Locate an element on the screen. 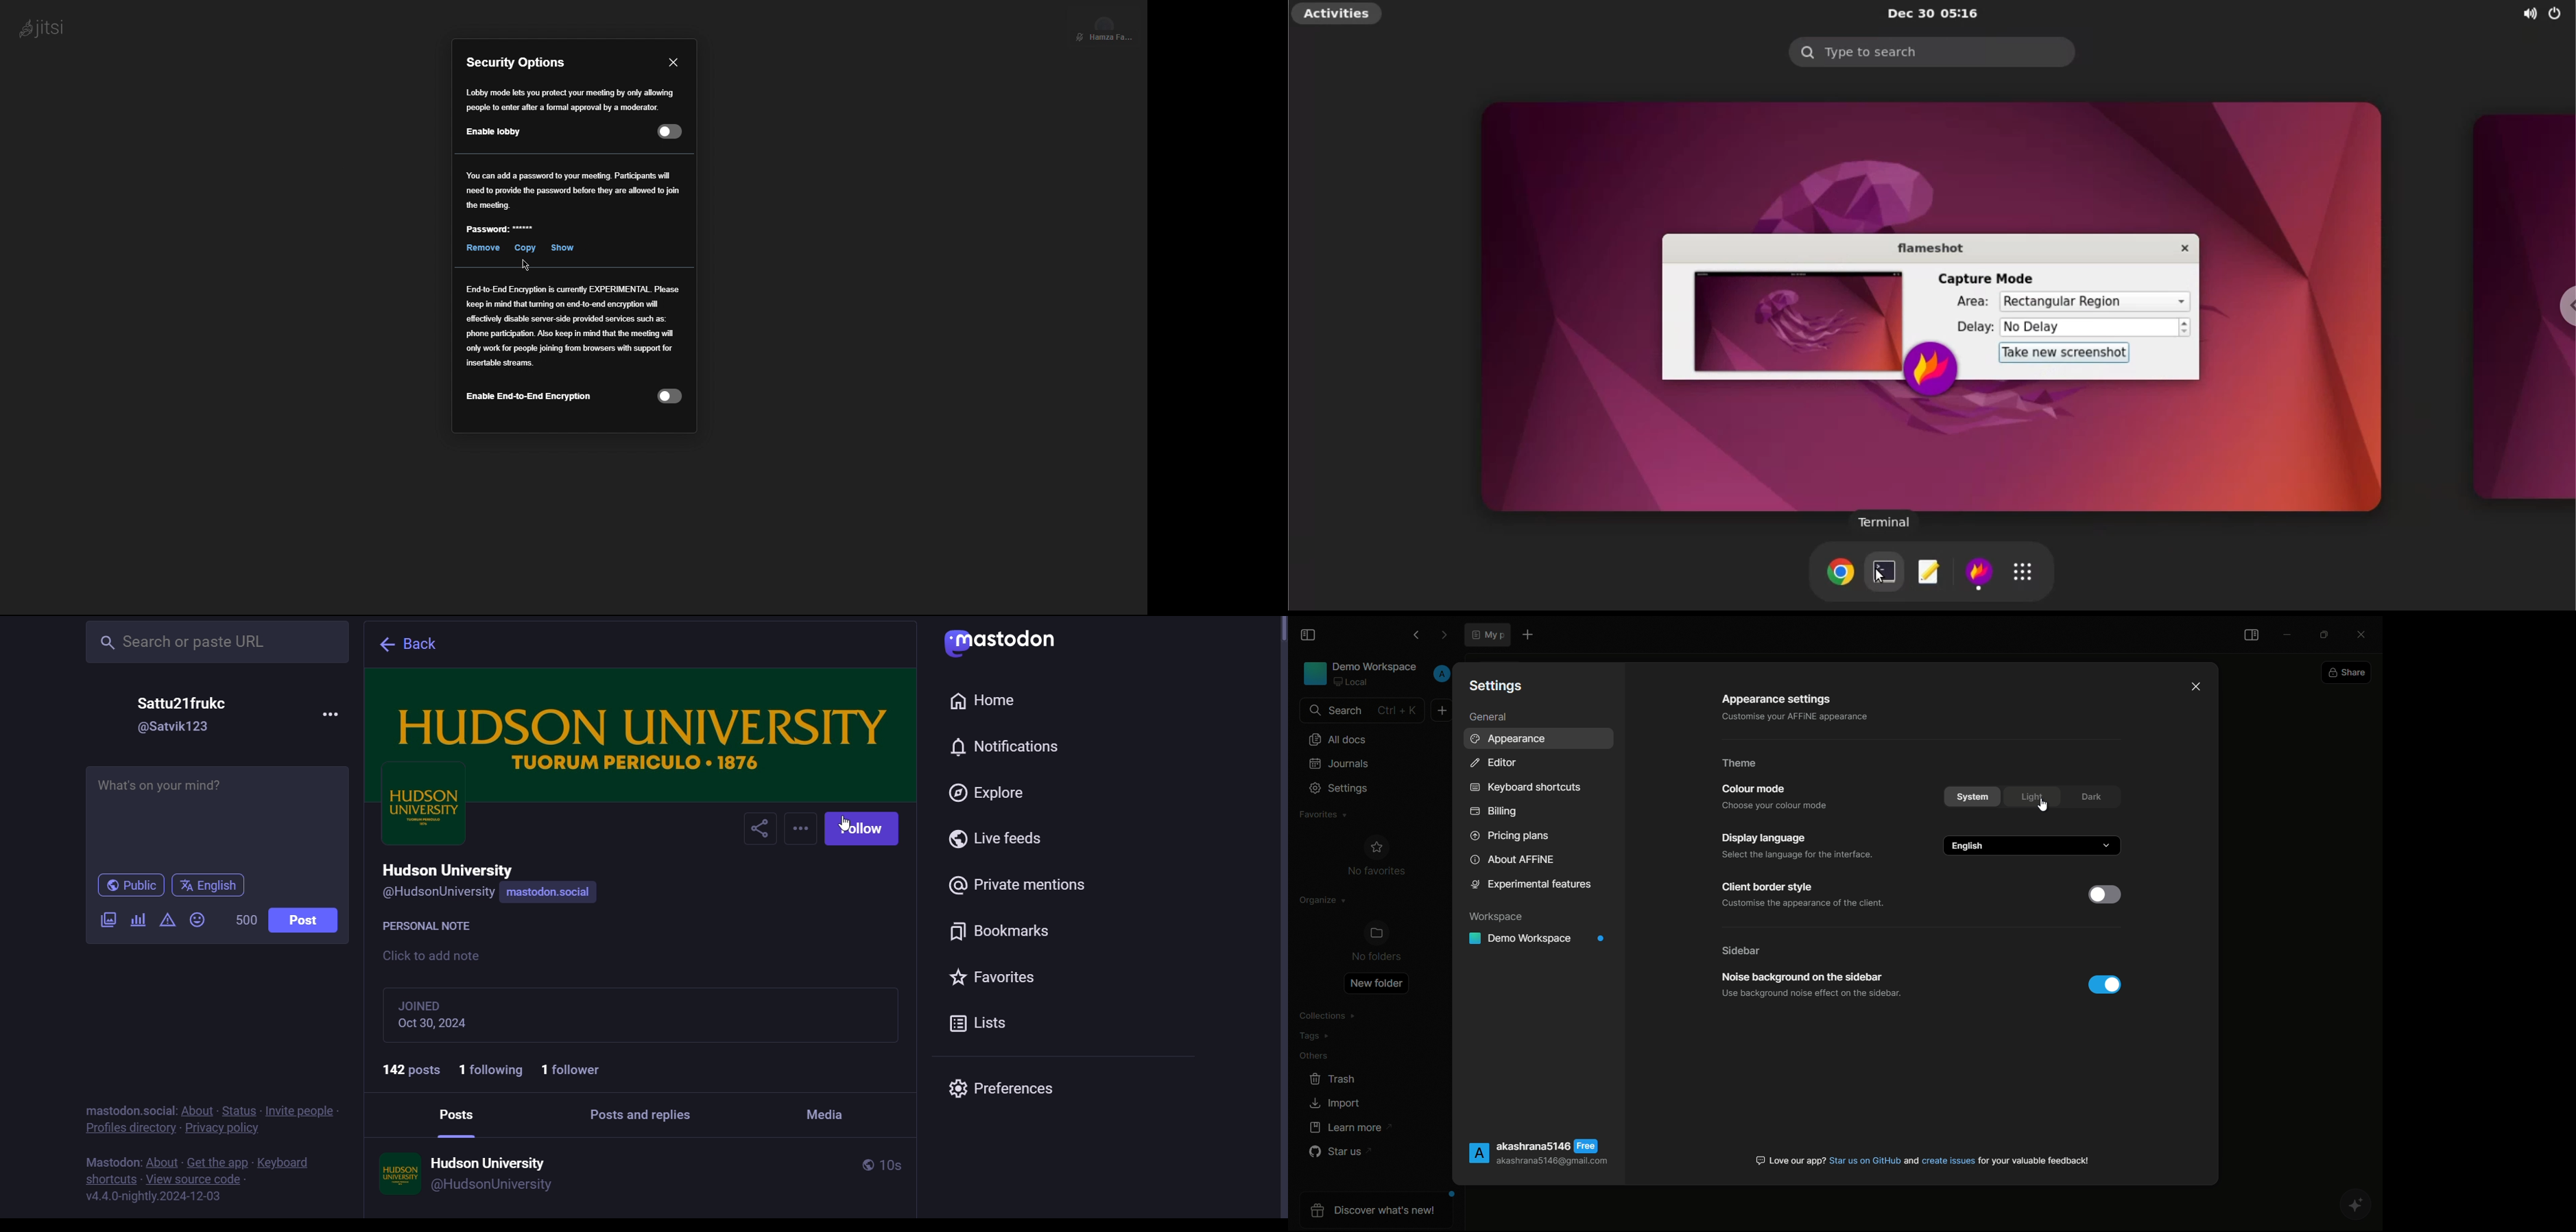 This screenshot has height=1232, width=2576. no folders is located at coordinates (1378, 943).